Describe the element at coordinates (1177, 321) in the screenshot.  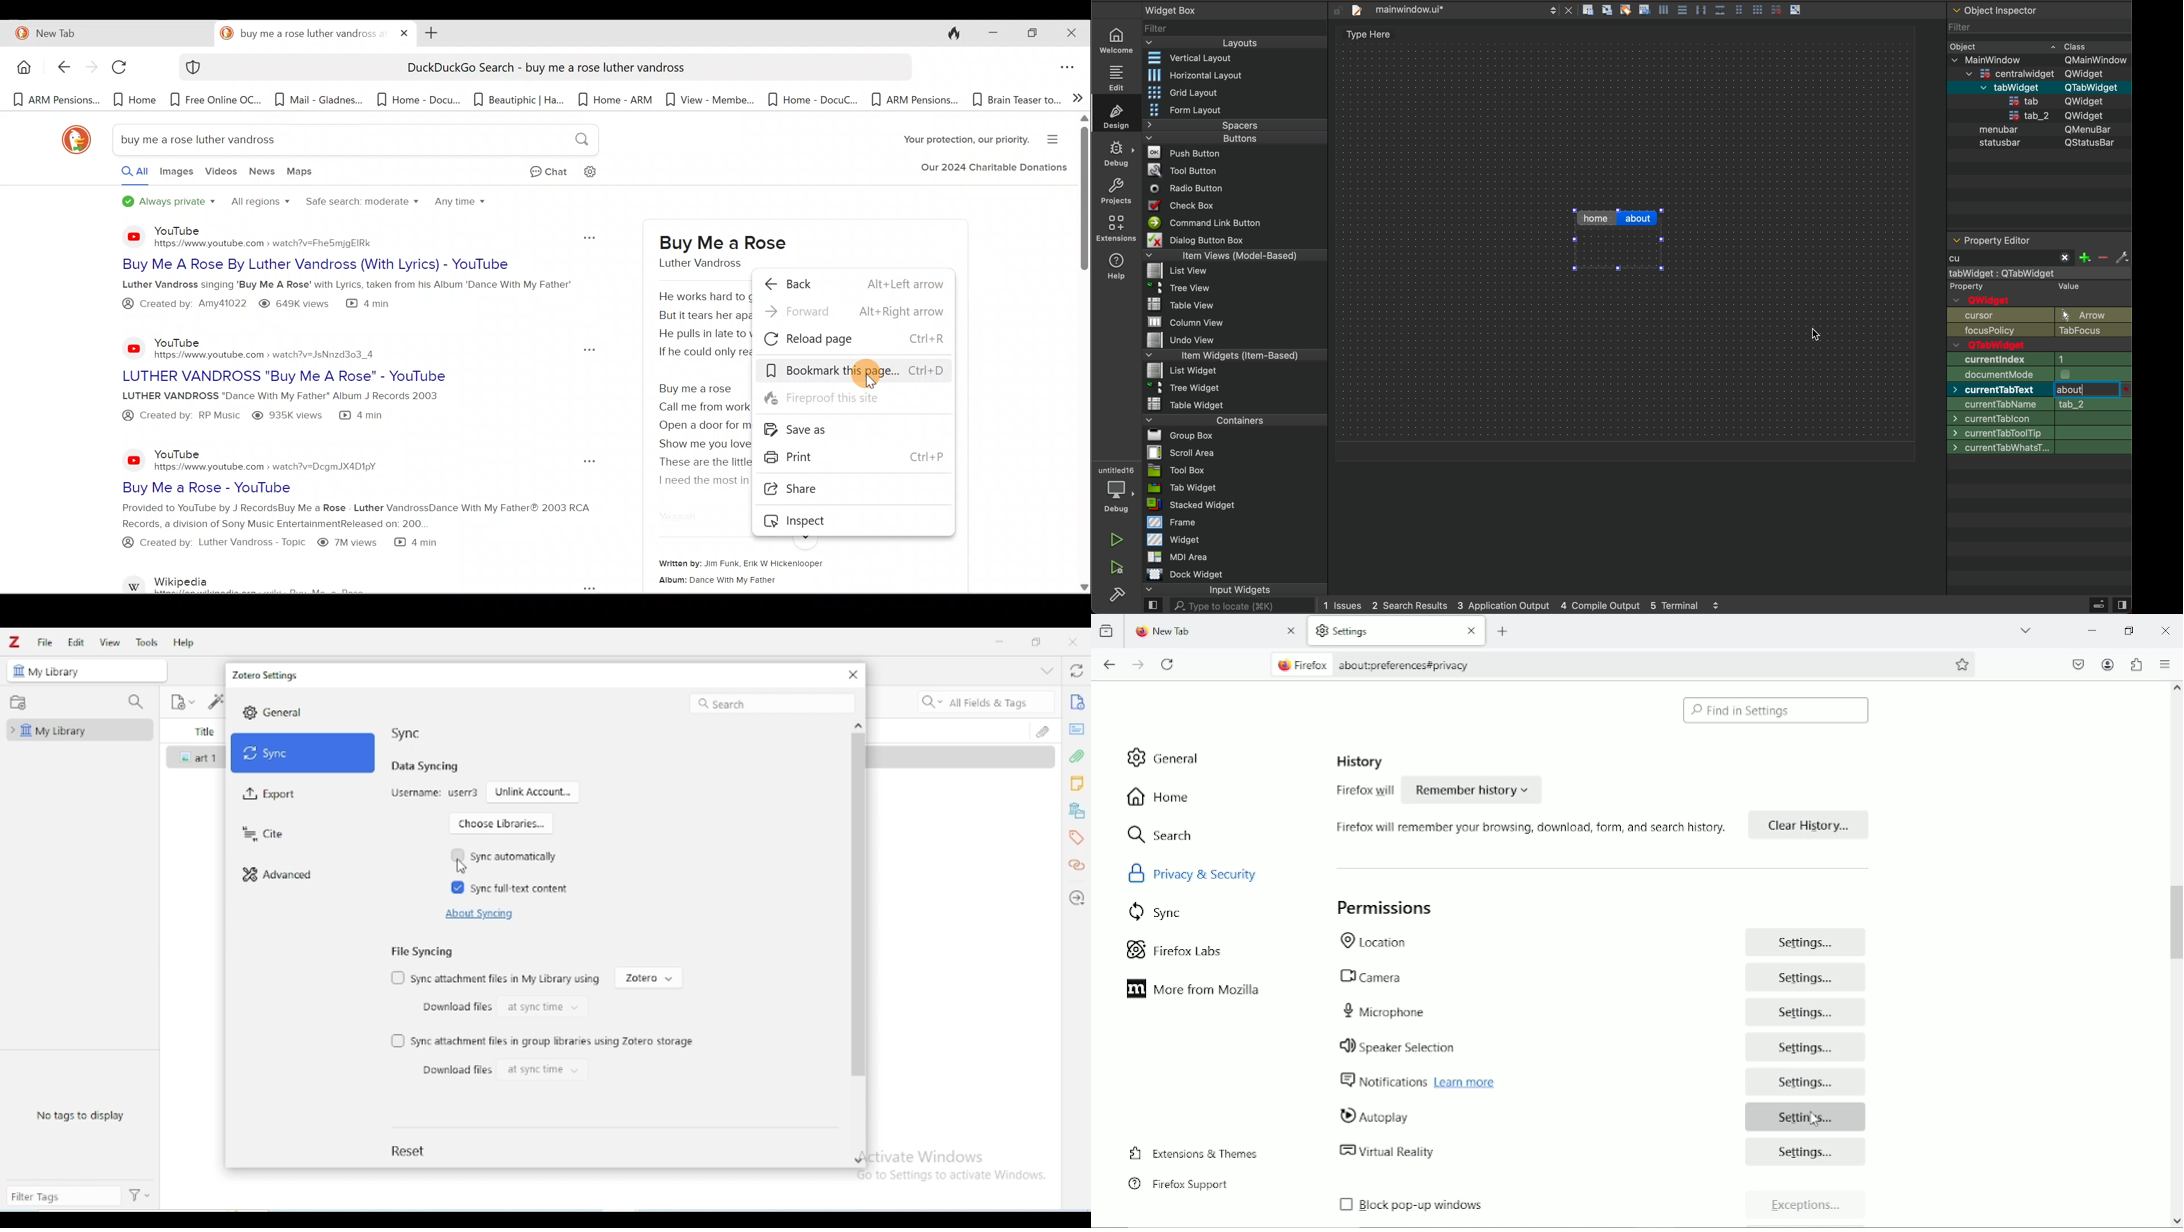
I see `MW column view` at that location.